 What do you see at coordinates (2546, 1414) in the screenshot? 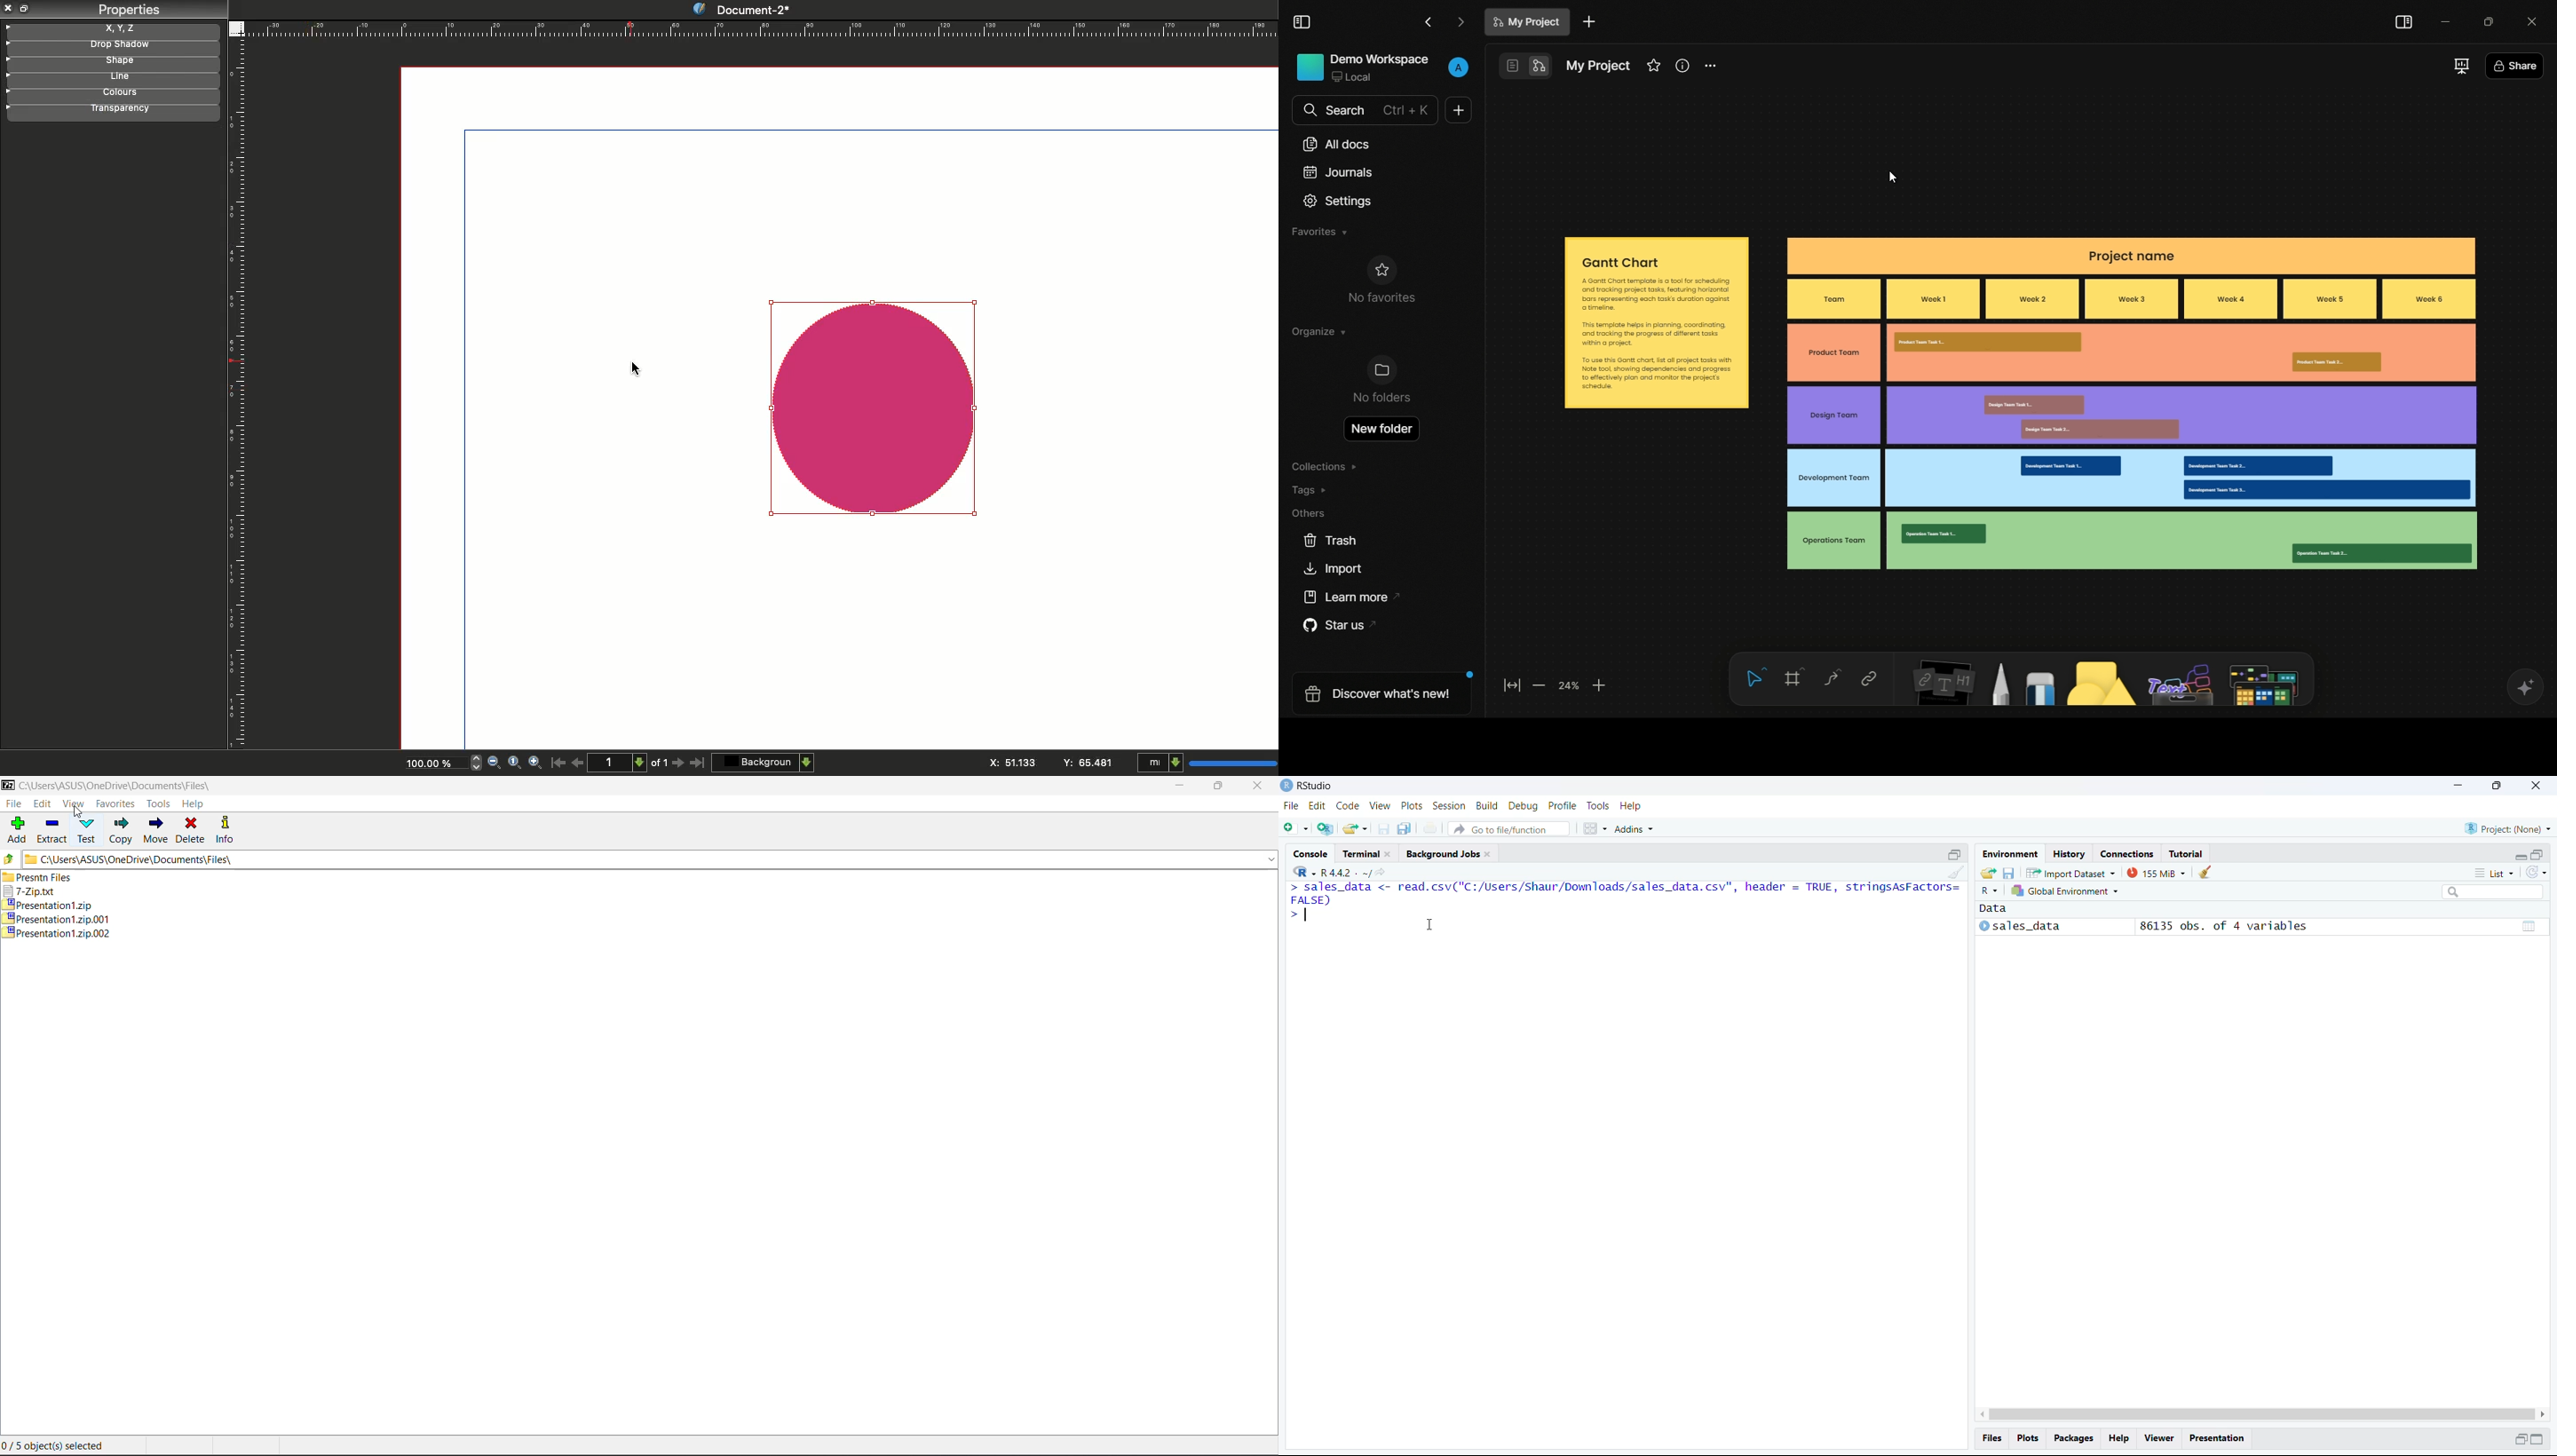
I see `right bar` at bounding box center [2546, 1414].